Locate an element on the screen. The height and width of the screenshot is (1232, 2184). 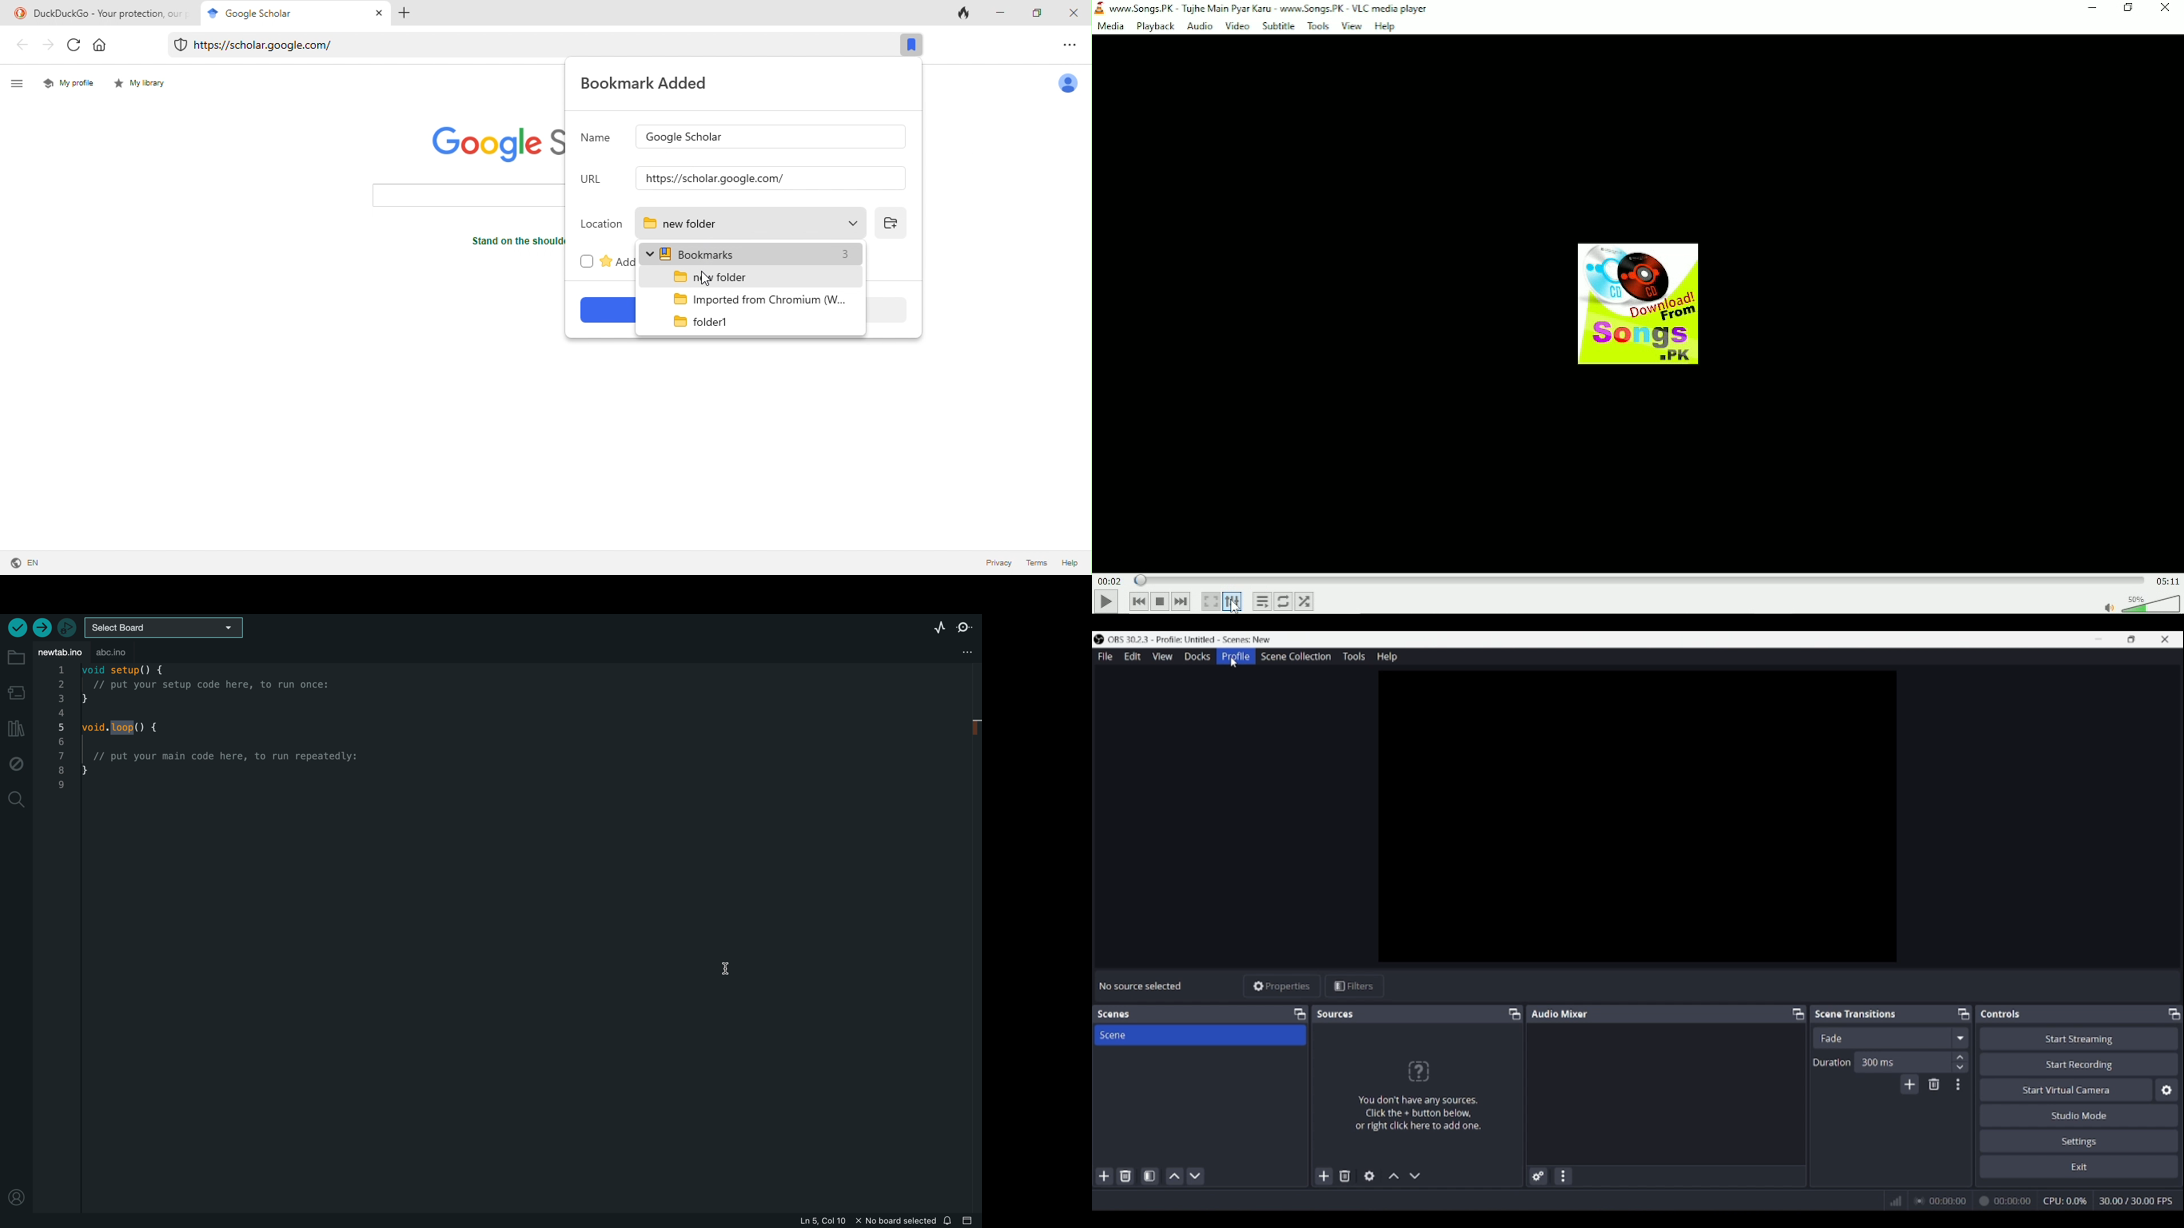
Panel title is located at coordinates (1560, 1013).